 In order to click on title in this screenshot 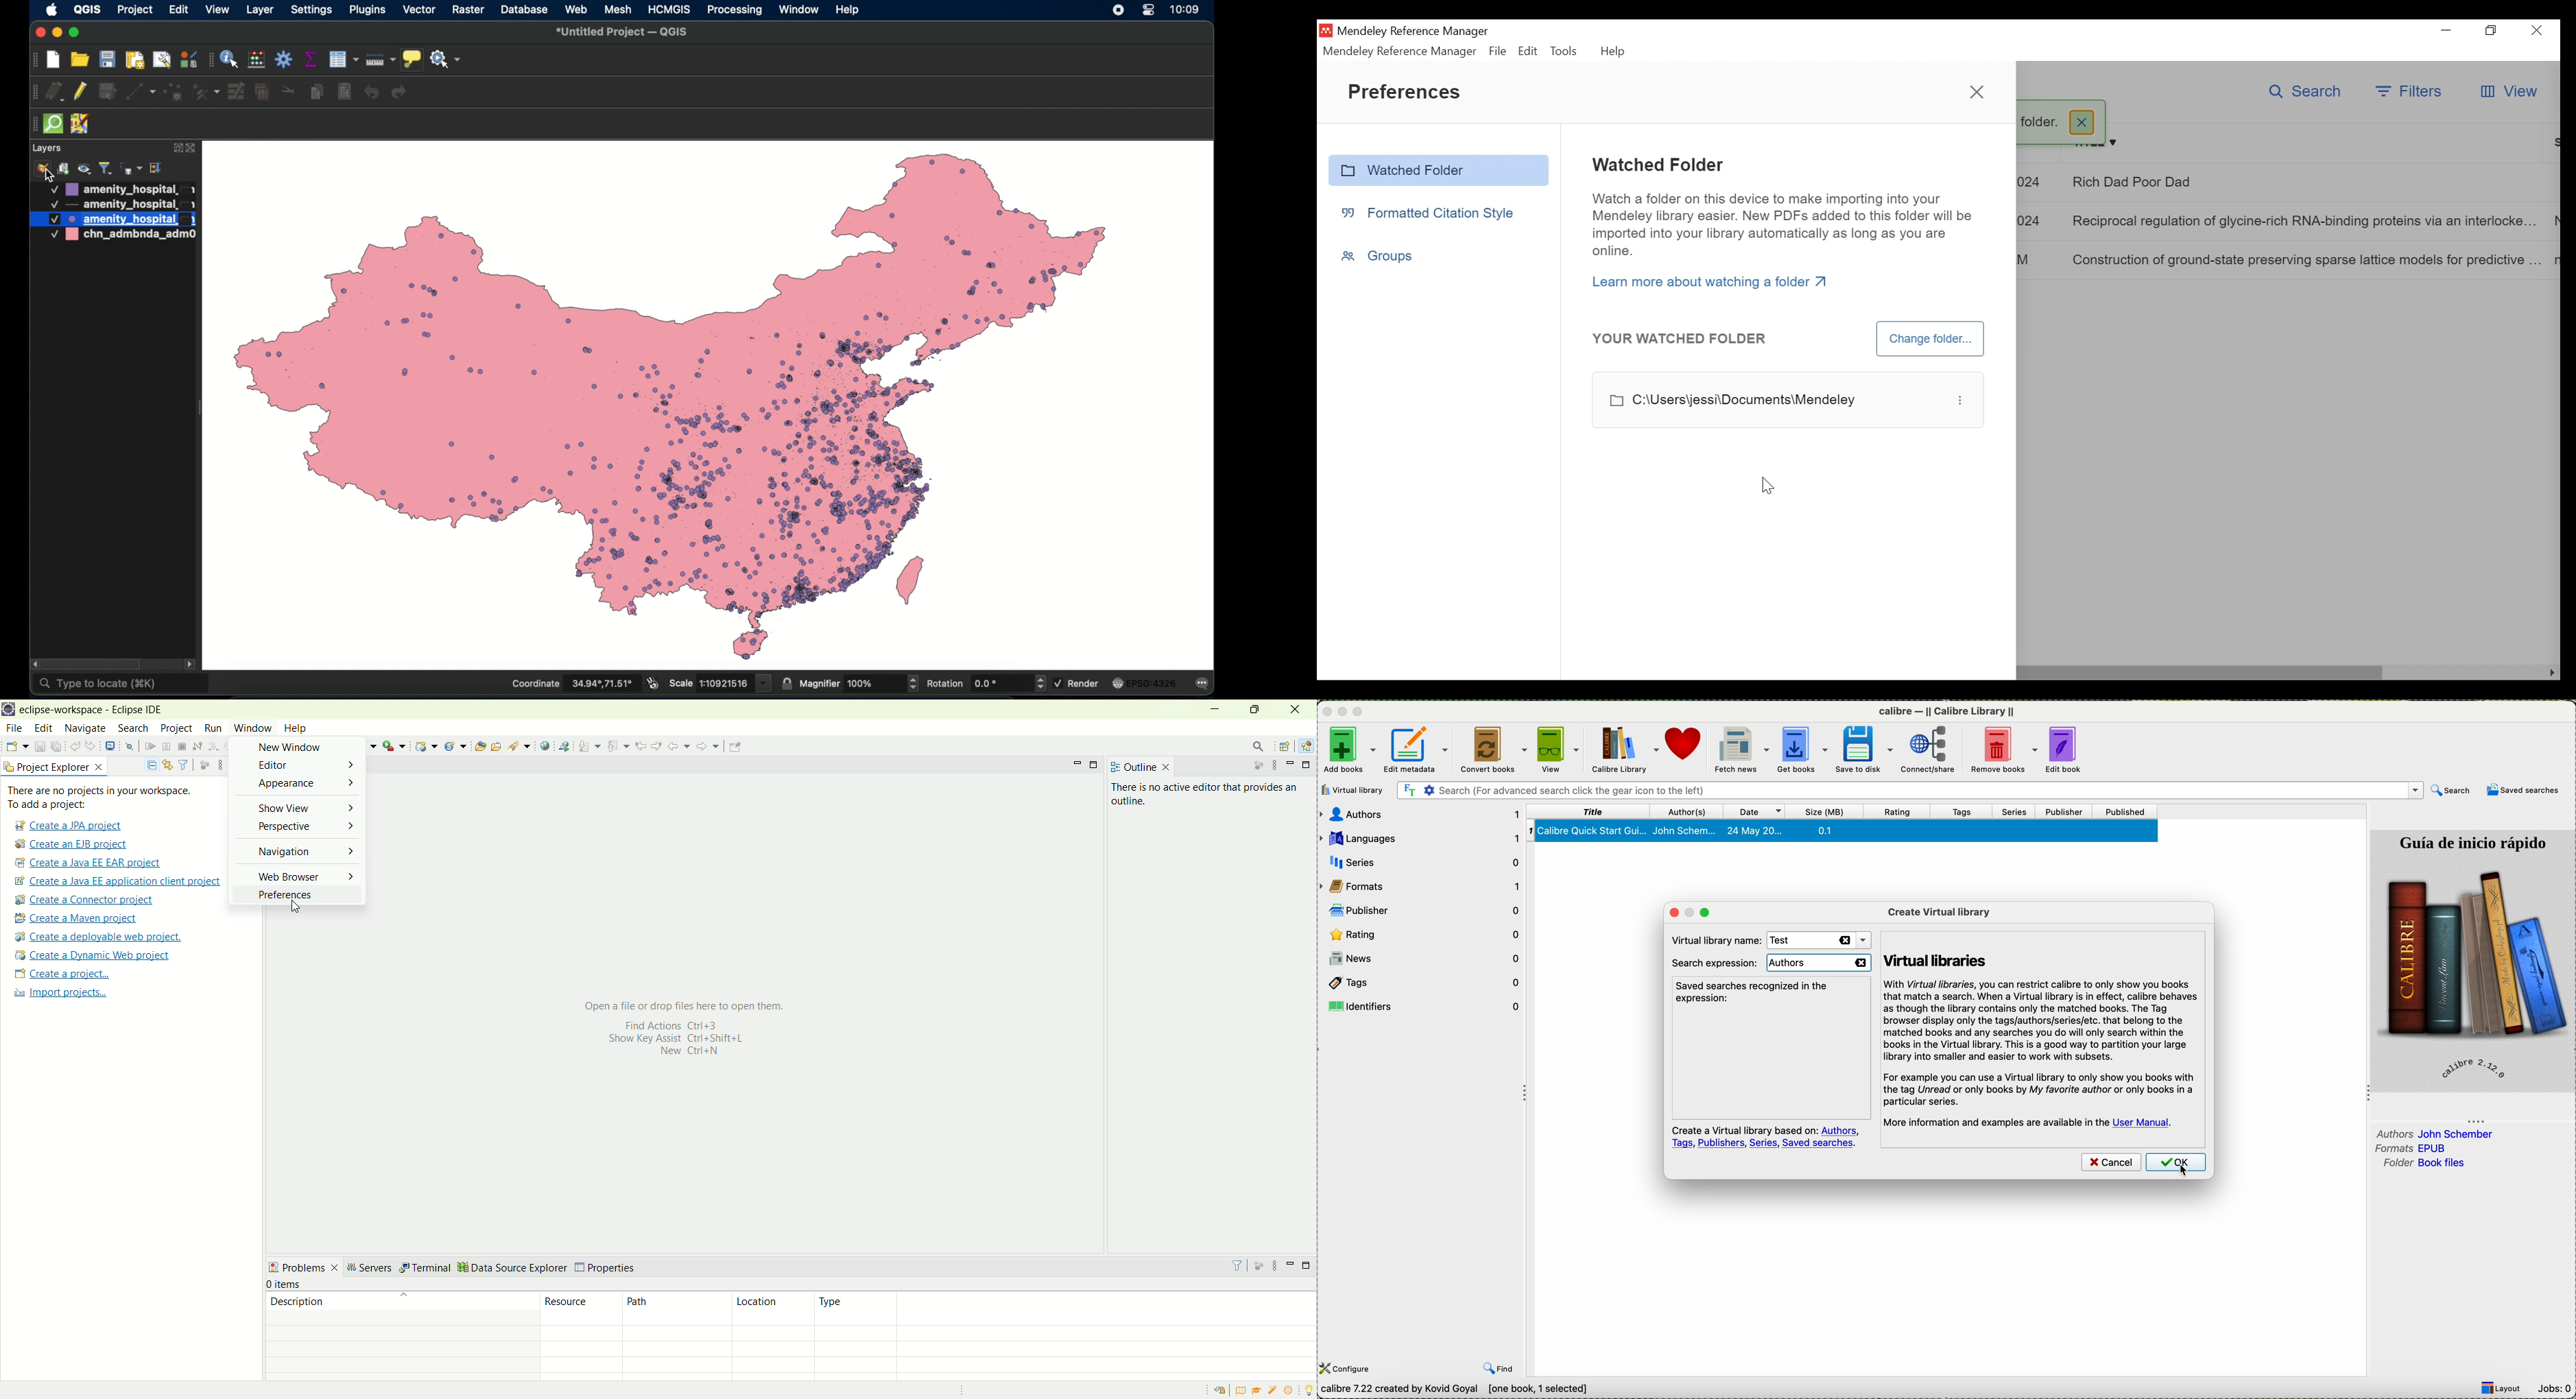, I will do `click(1590, 812)`.